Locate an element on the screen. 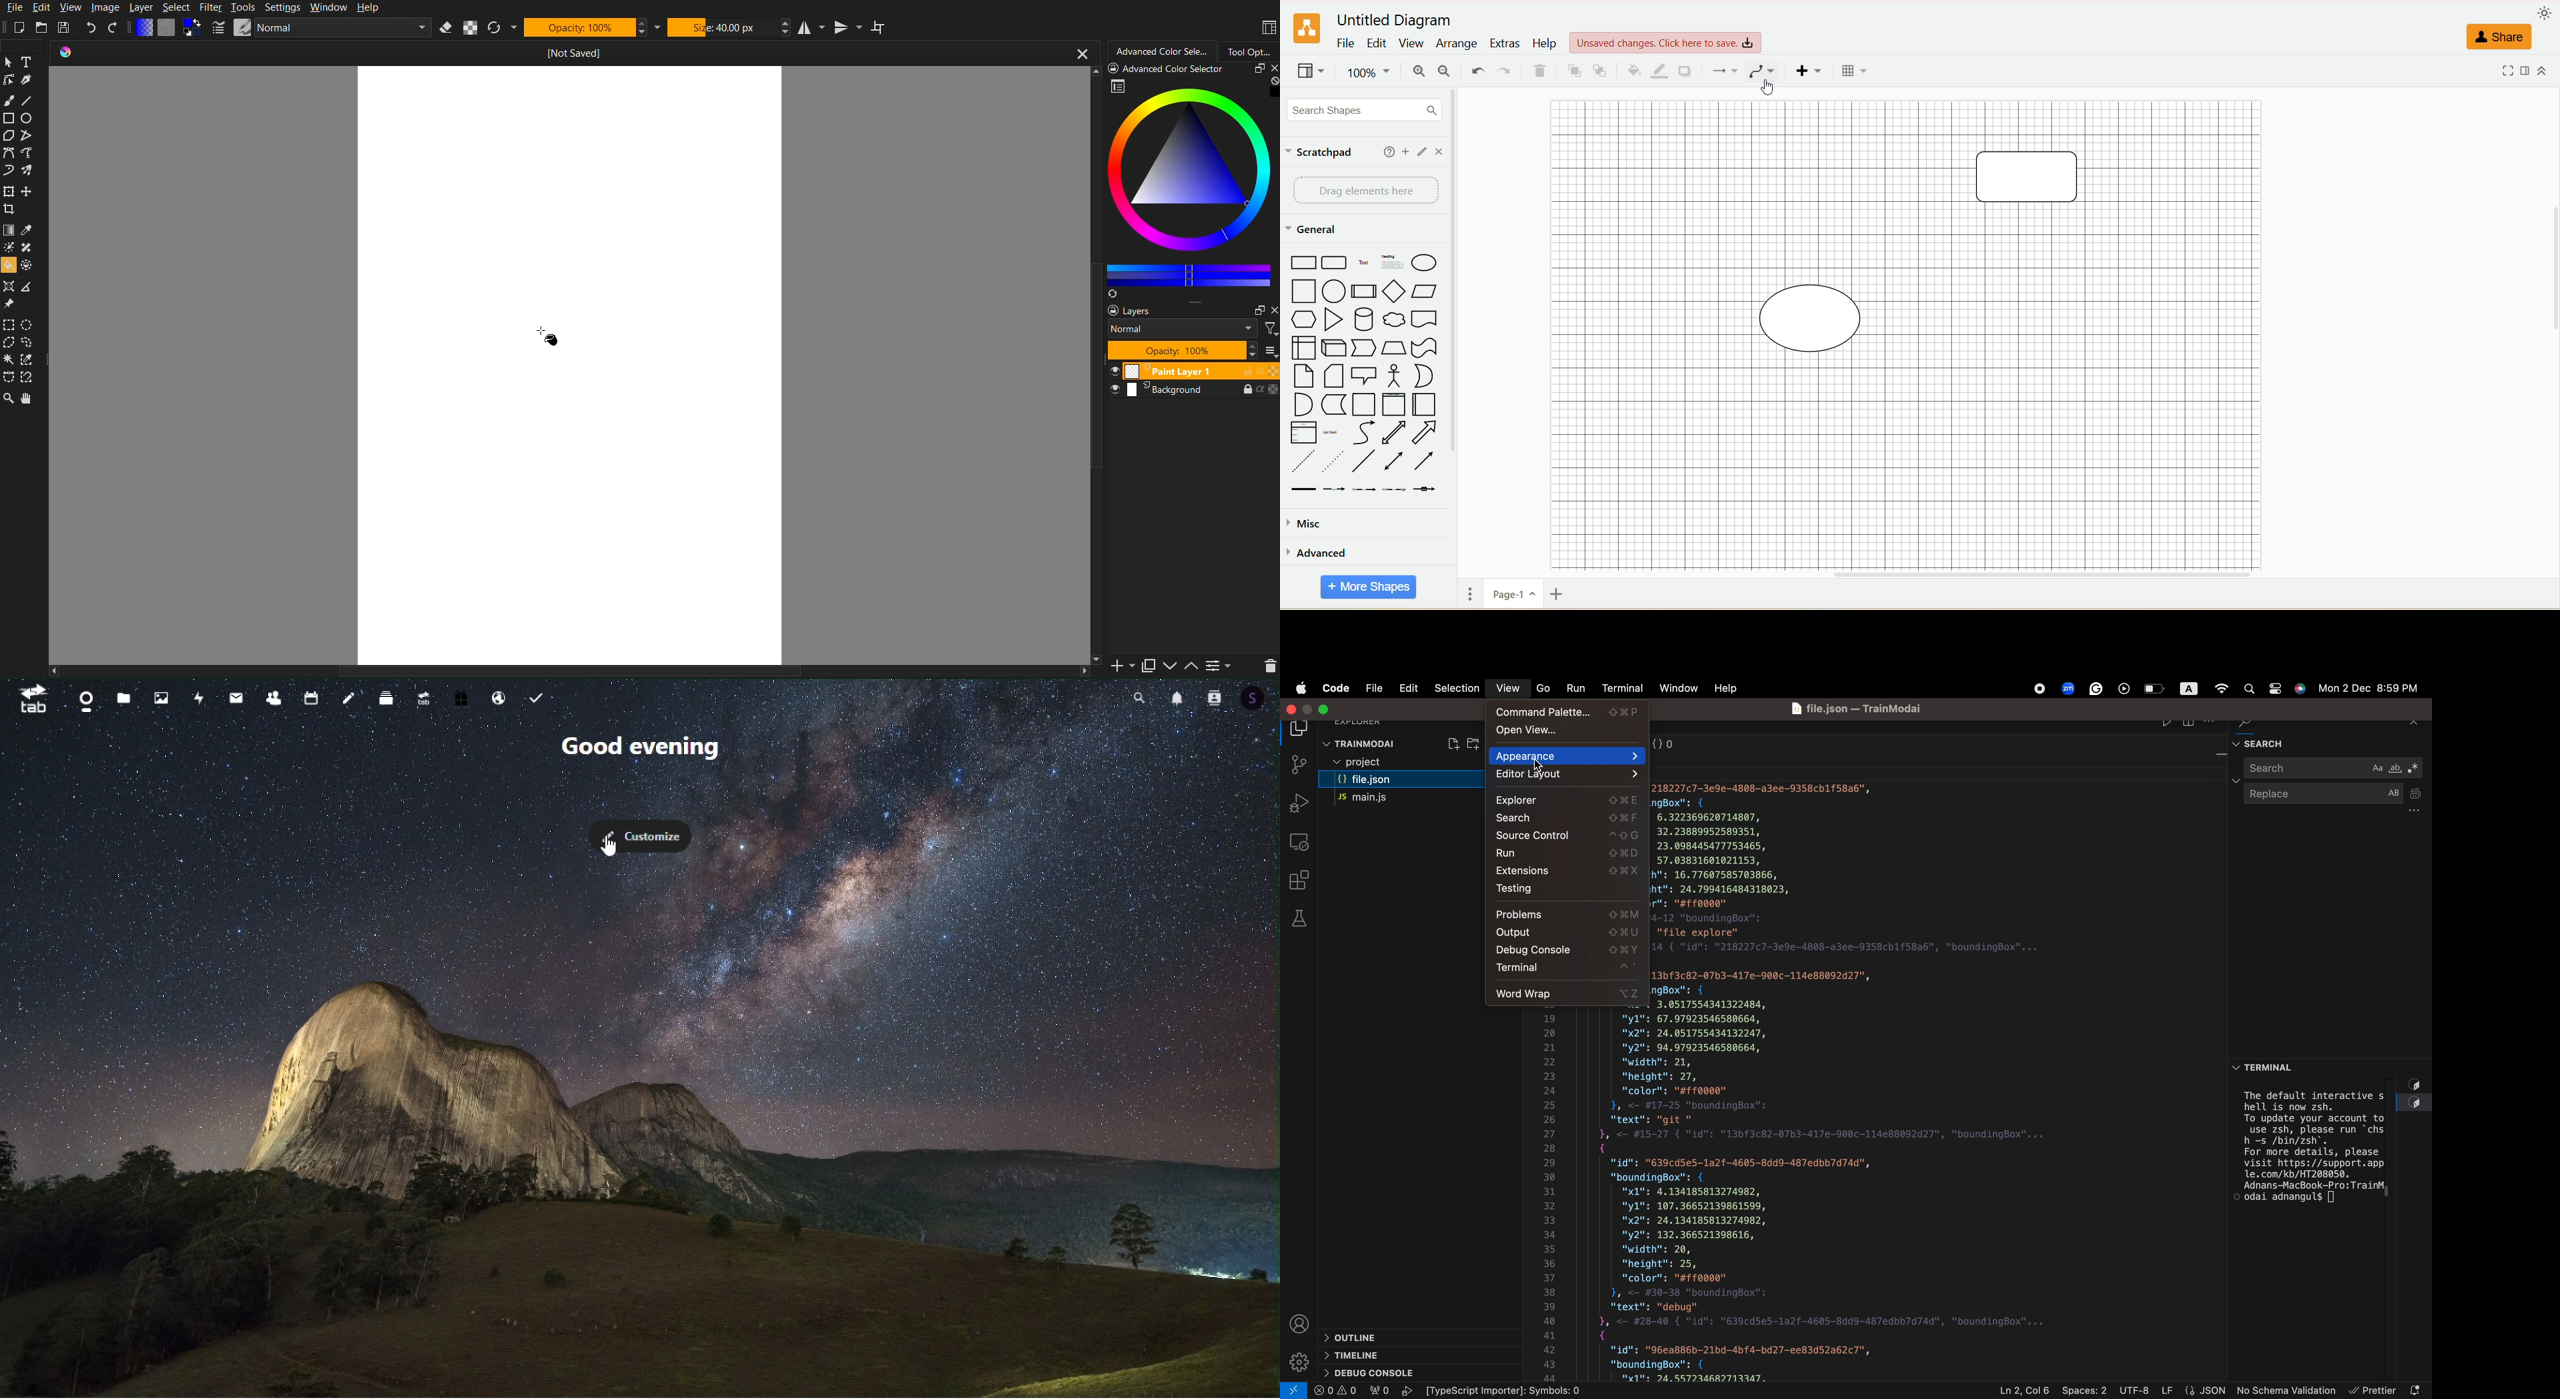 The height and width of the screenshot is (1400, 2576). Help is located at coordinates (367, 8).